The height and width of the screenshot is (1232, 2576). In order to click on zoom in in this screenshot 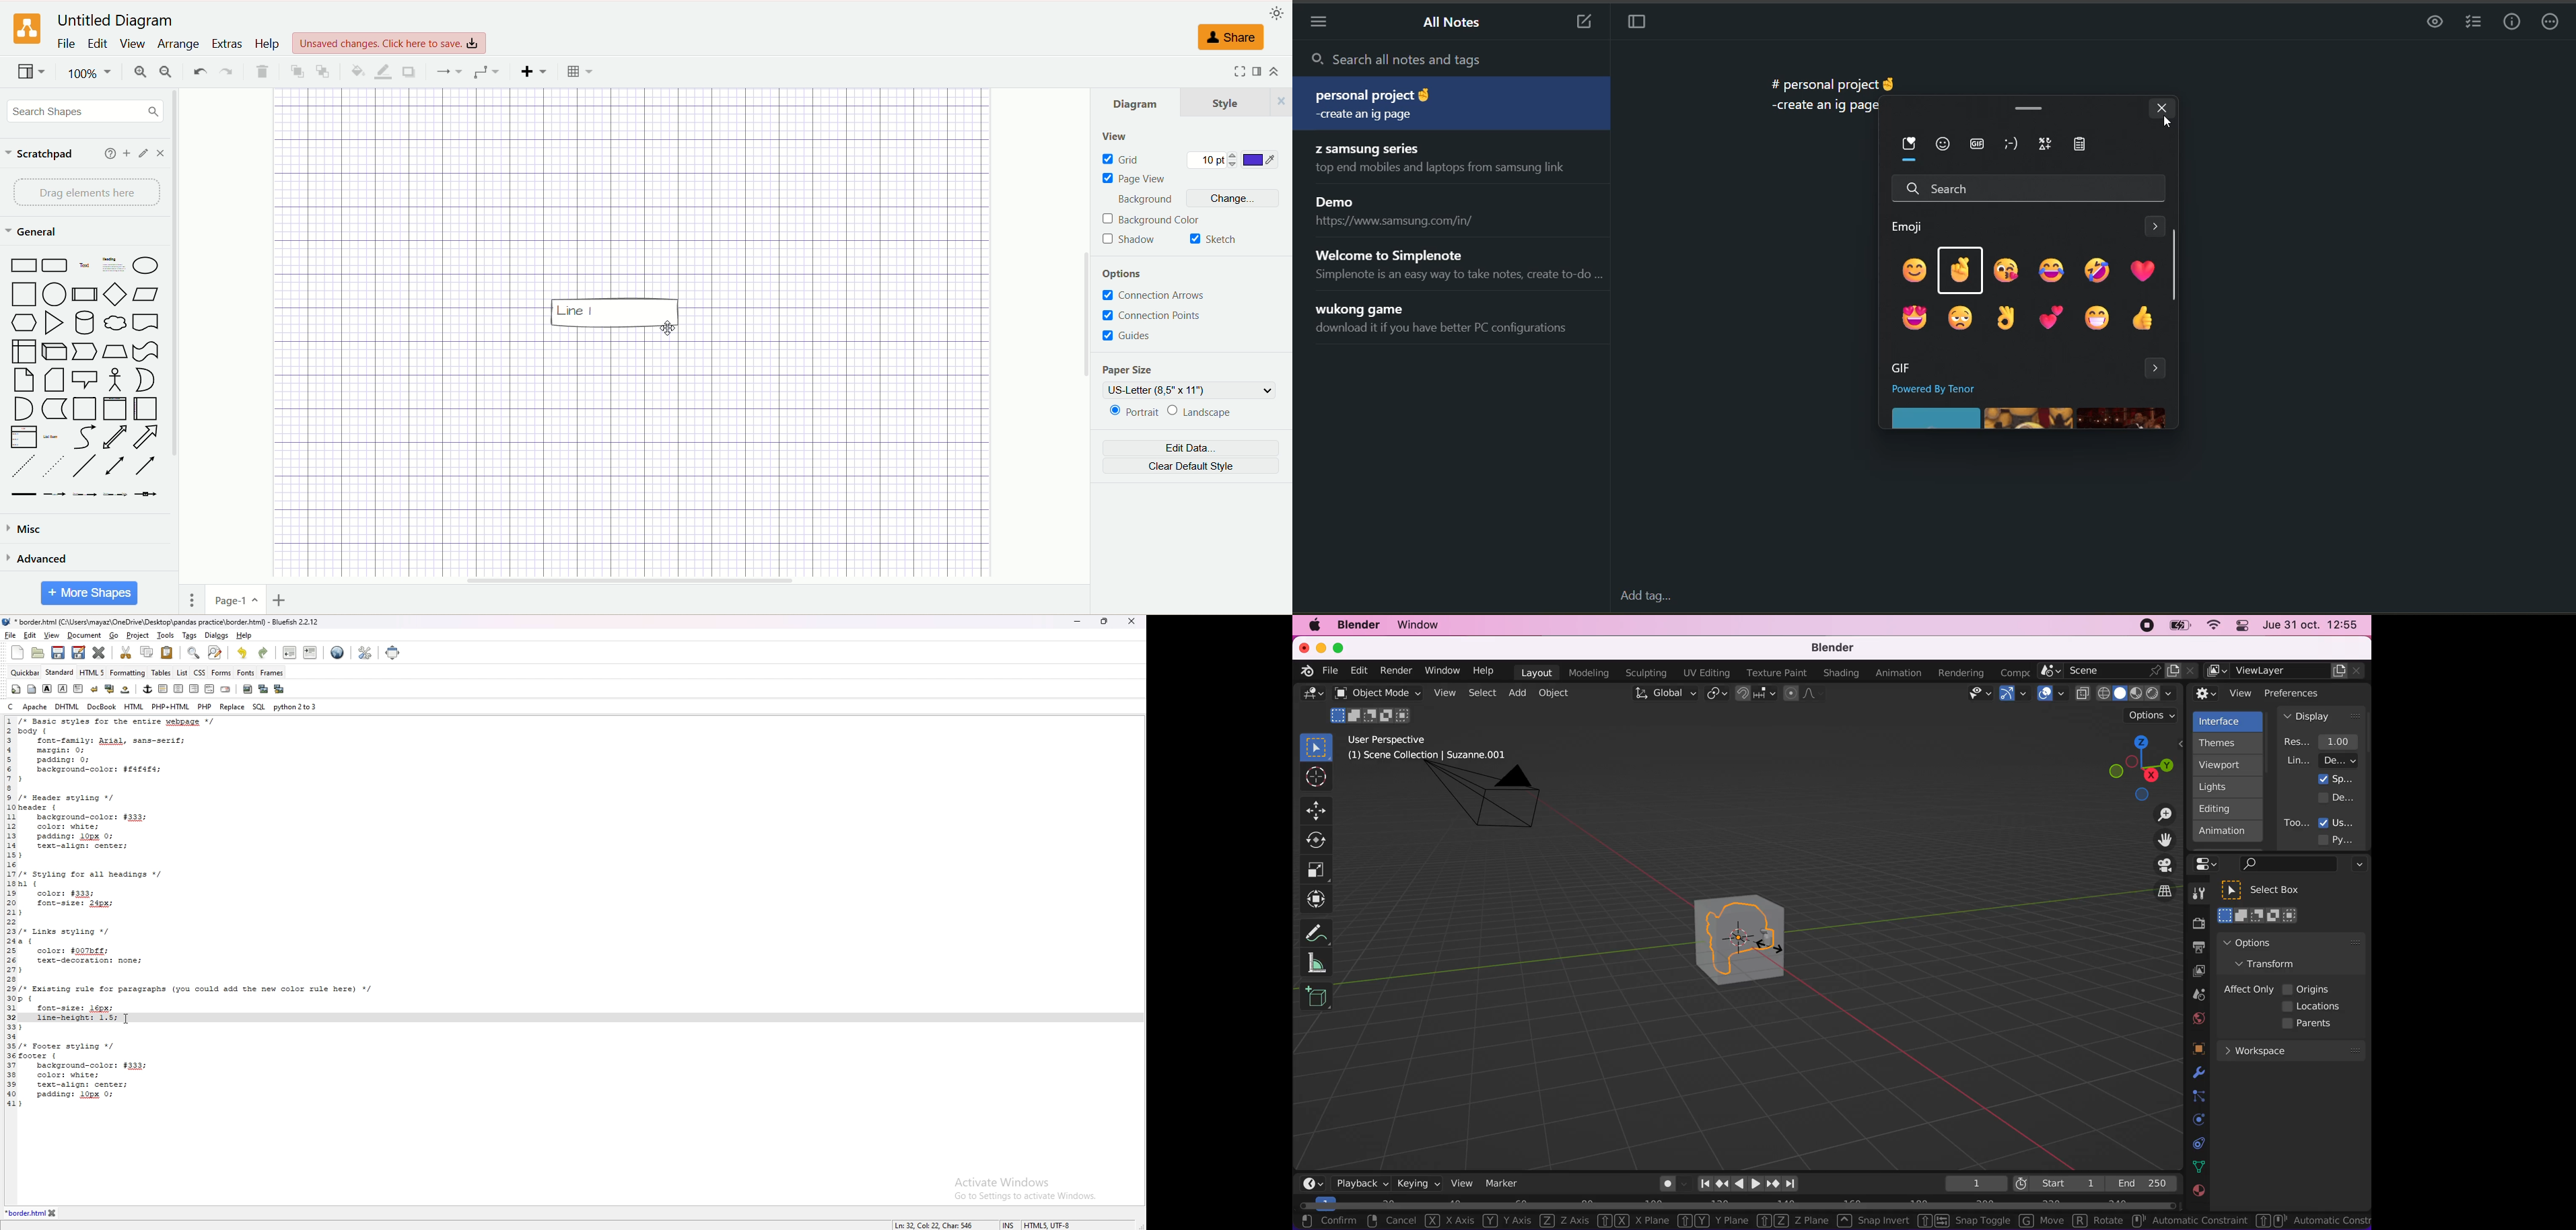, I will do `click(138, 71)`.